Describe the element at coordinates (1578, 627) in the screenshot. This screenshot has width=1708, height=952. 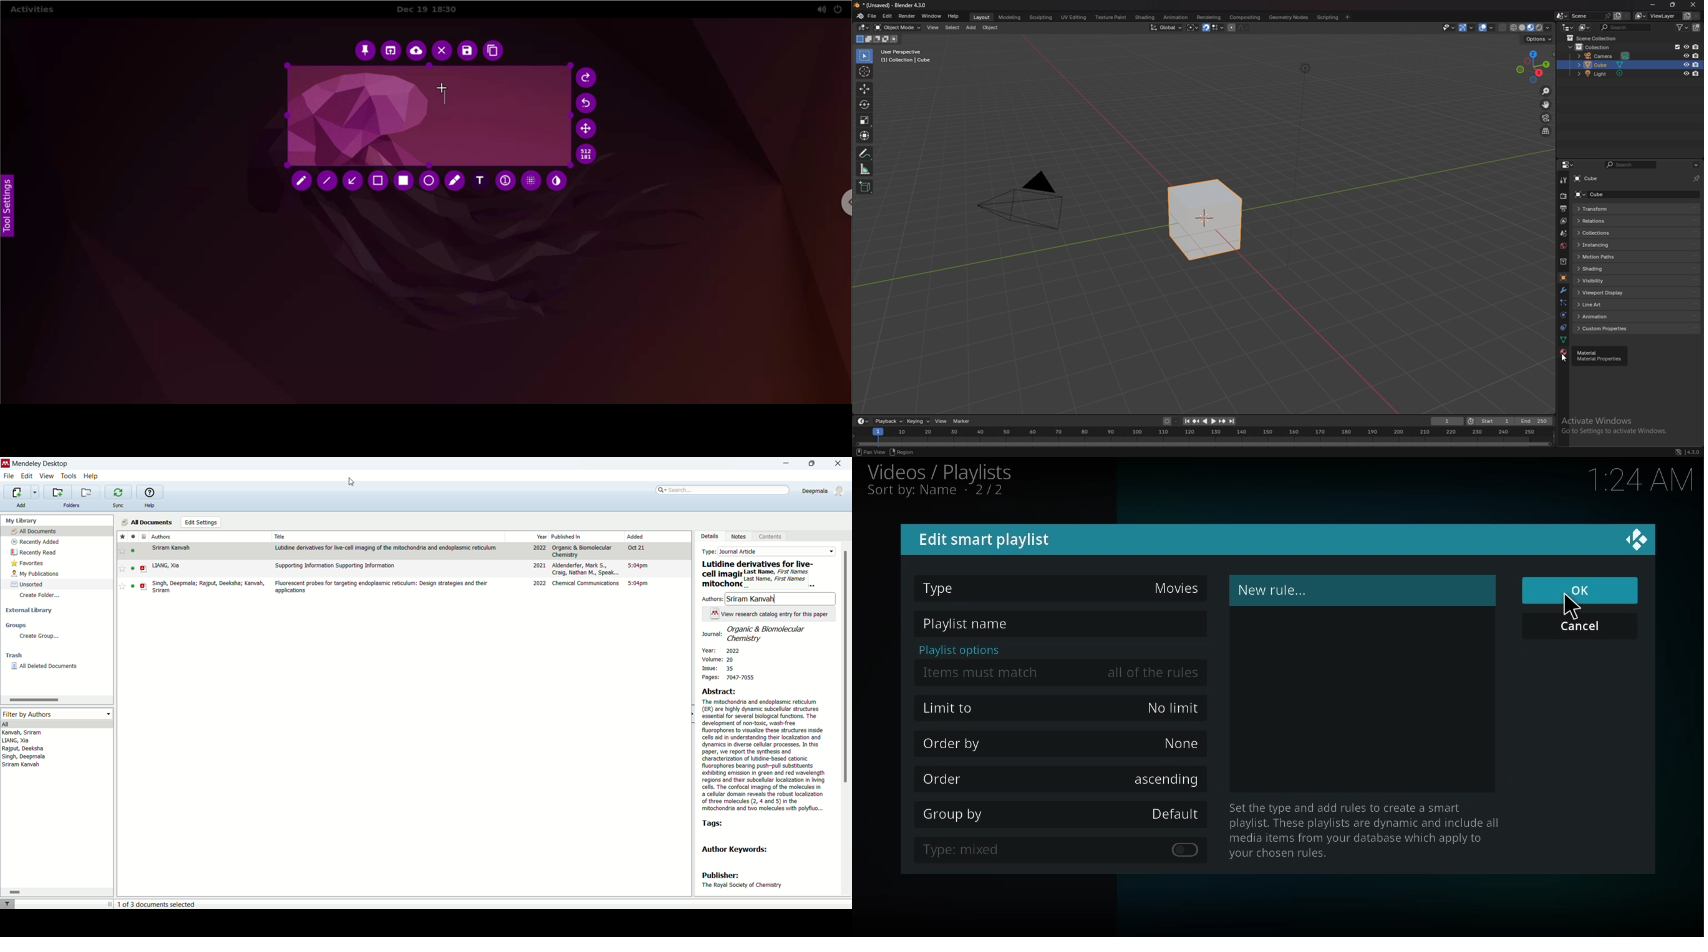
I see `cancel` at that location.